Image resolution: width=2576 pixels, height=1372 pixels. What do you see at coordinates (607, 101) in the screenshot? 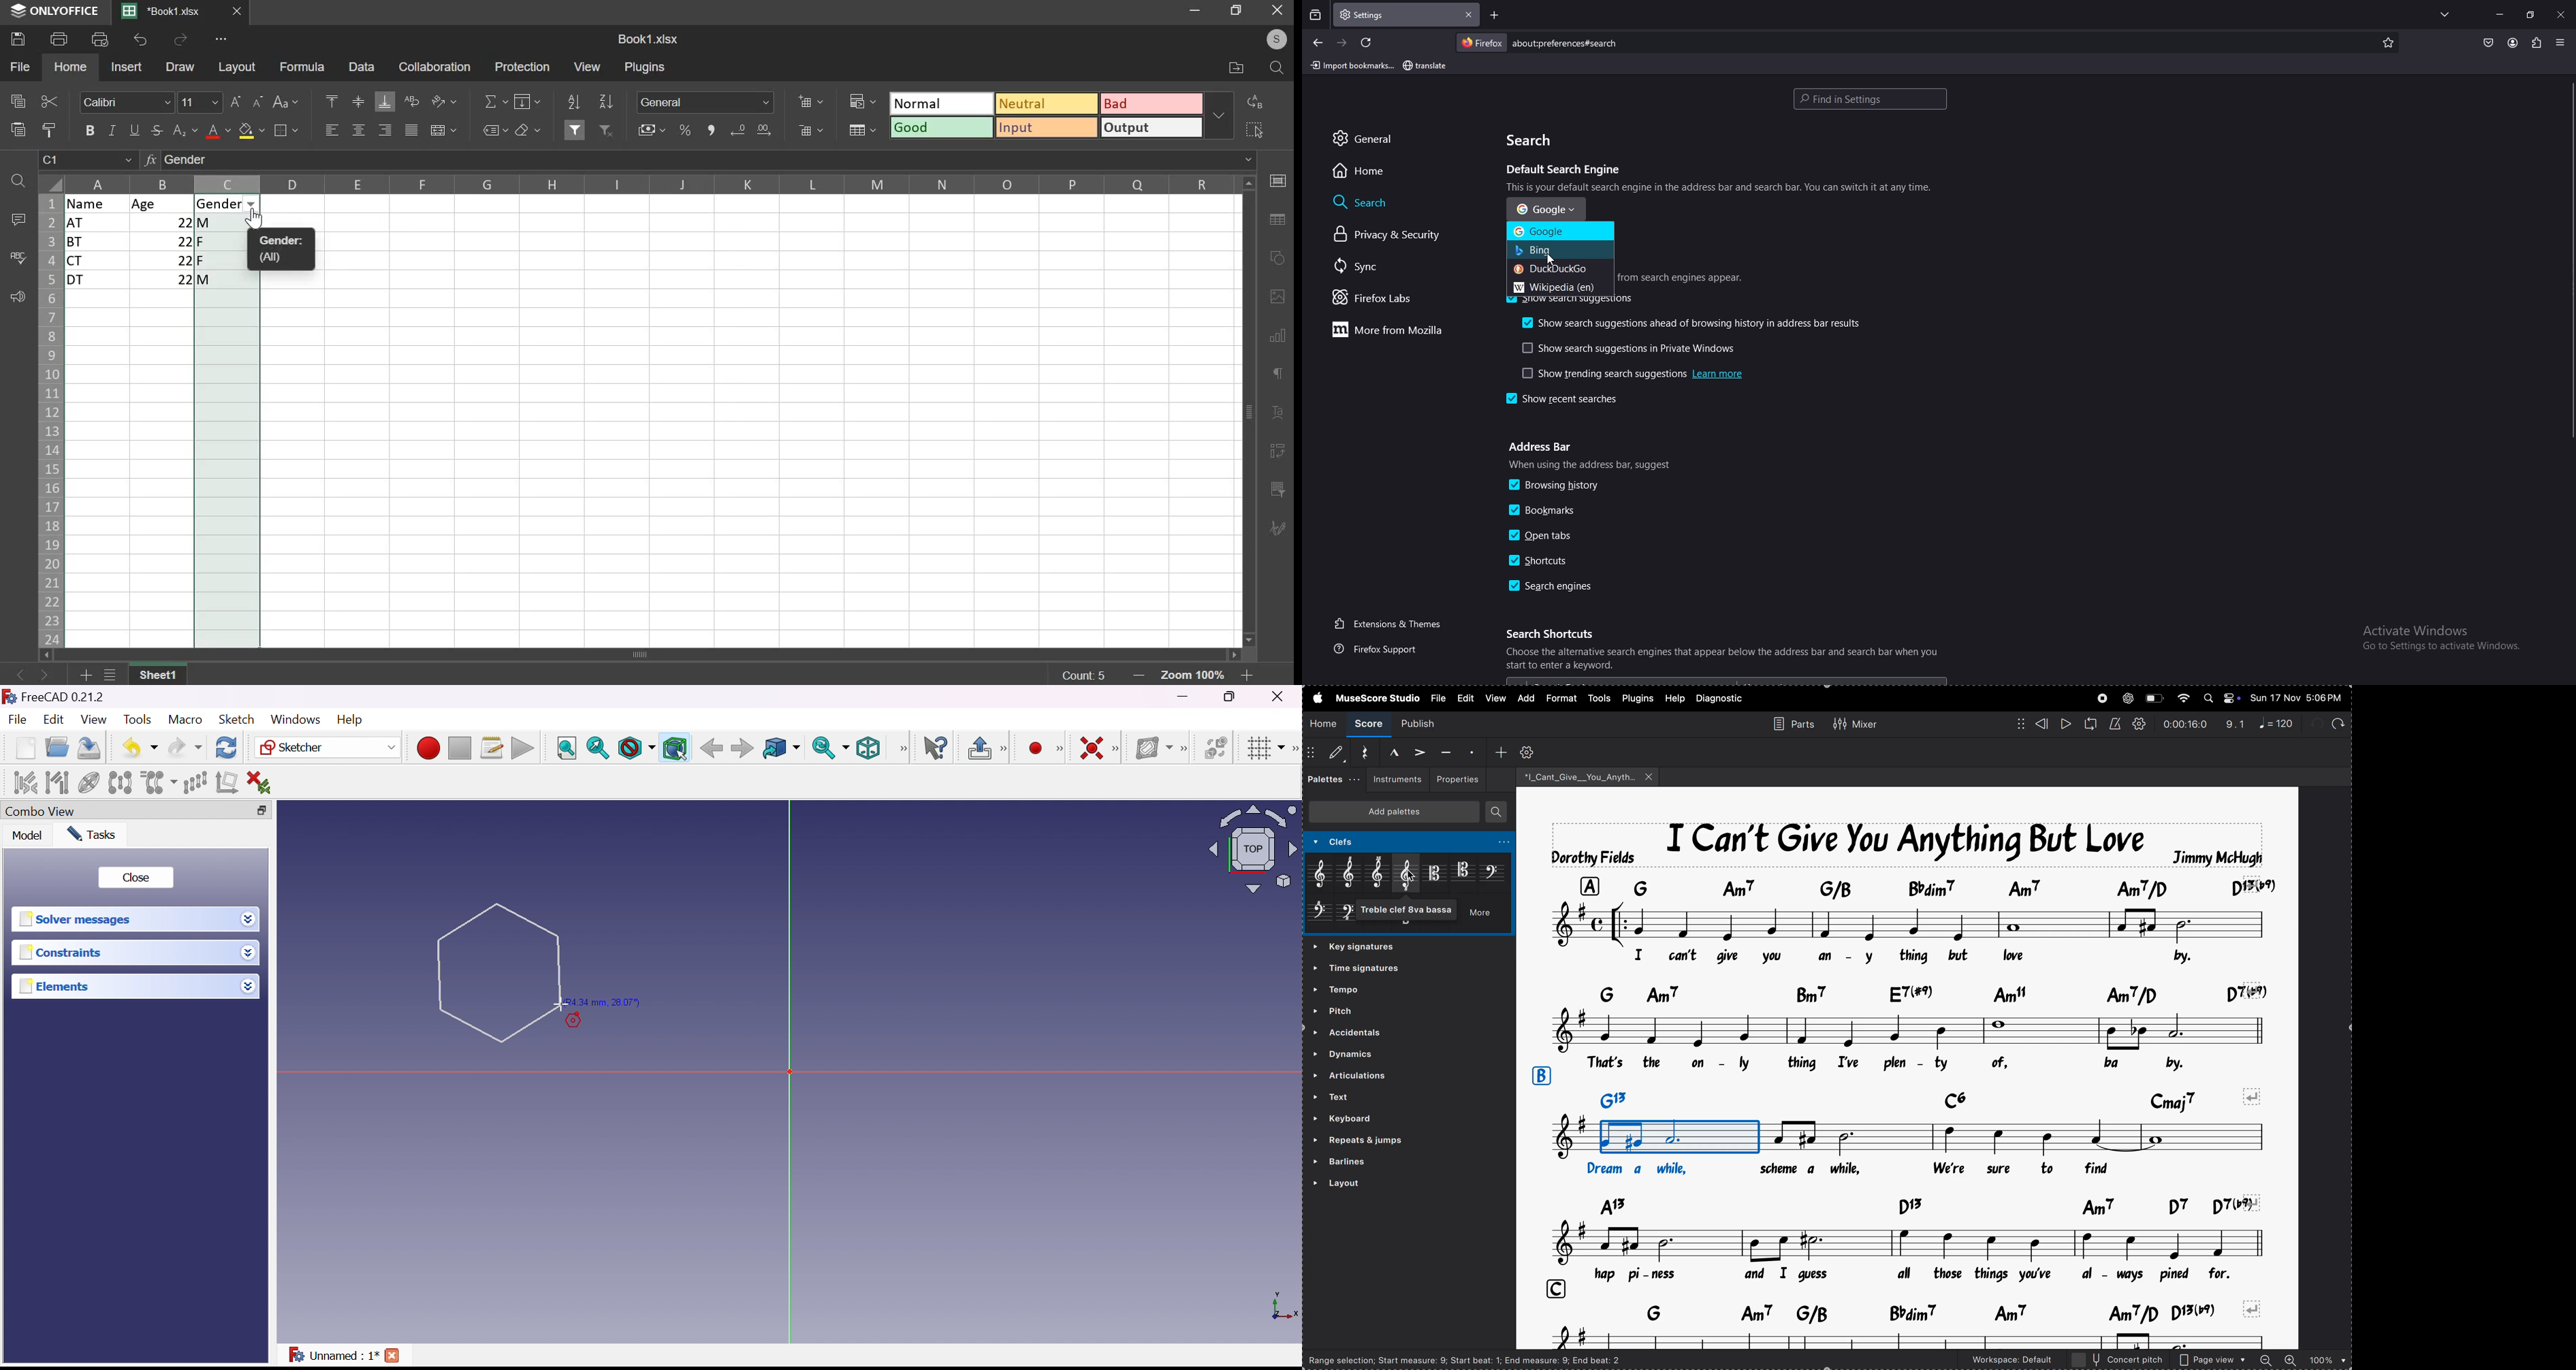
I see `sort` at bounding box center [607, 101].